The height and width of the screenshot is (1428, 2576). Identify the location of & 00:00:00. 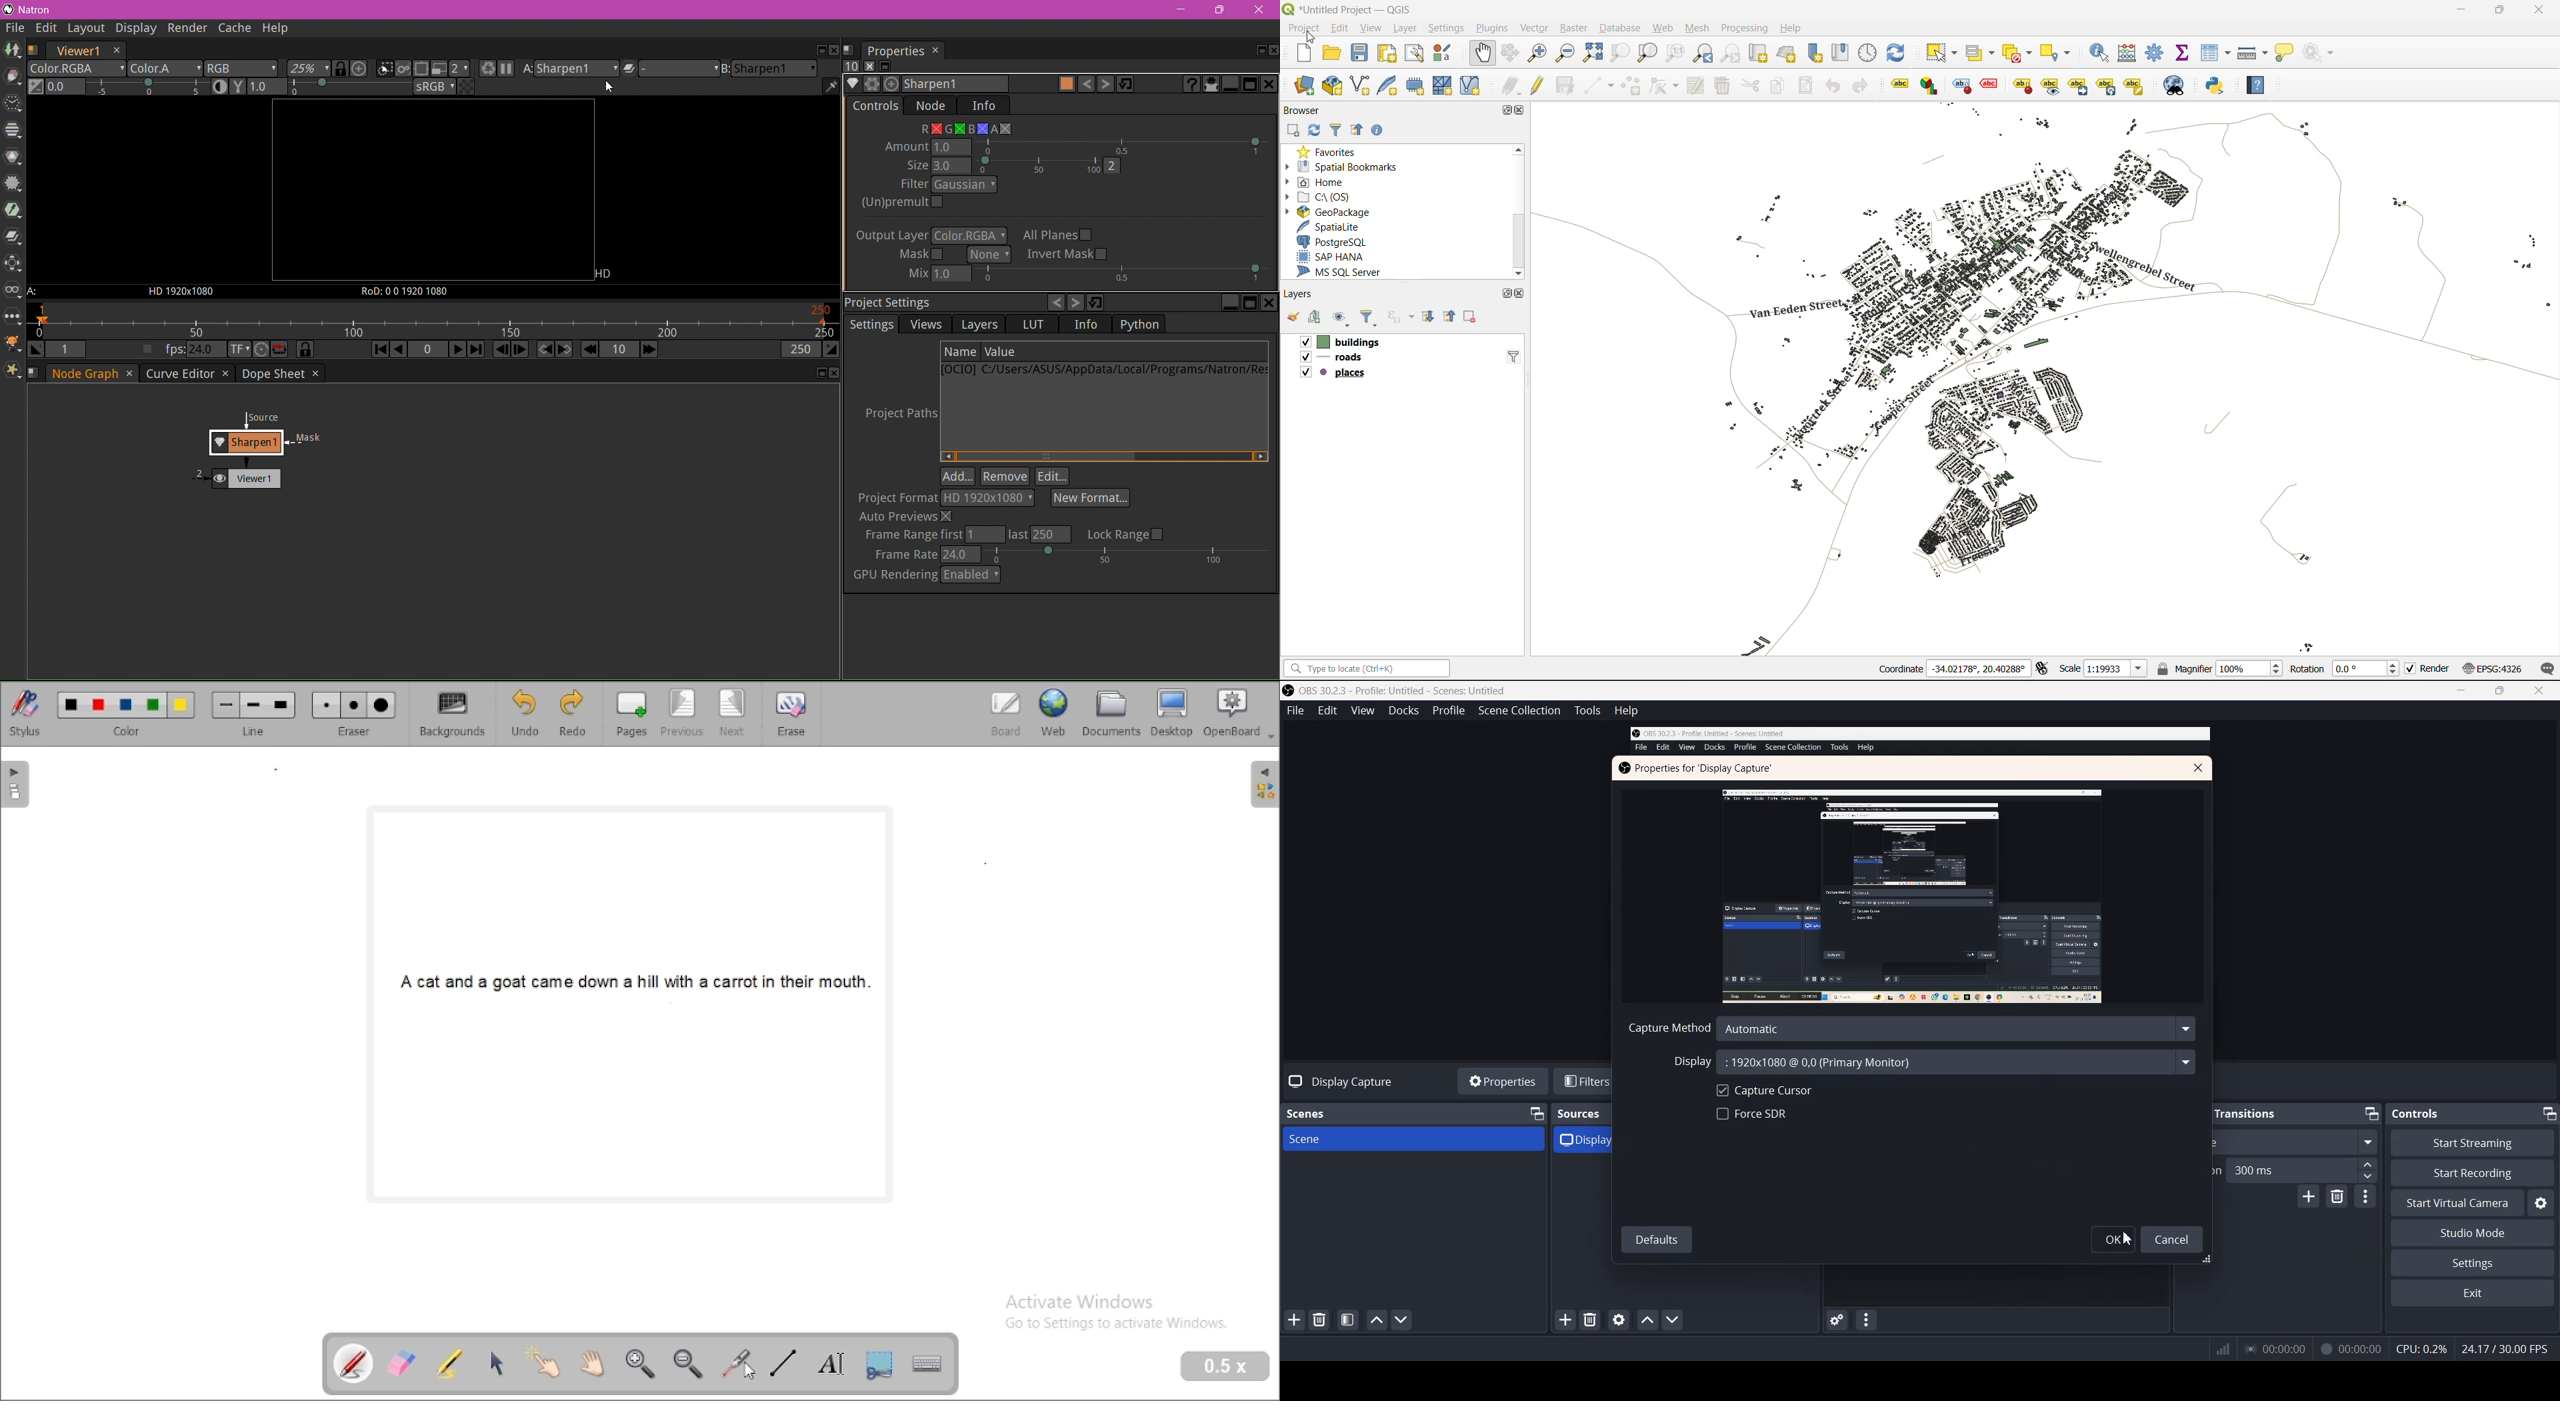
(2351, 1349).